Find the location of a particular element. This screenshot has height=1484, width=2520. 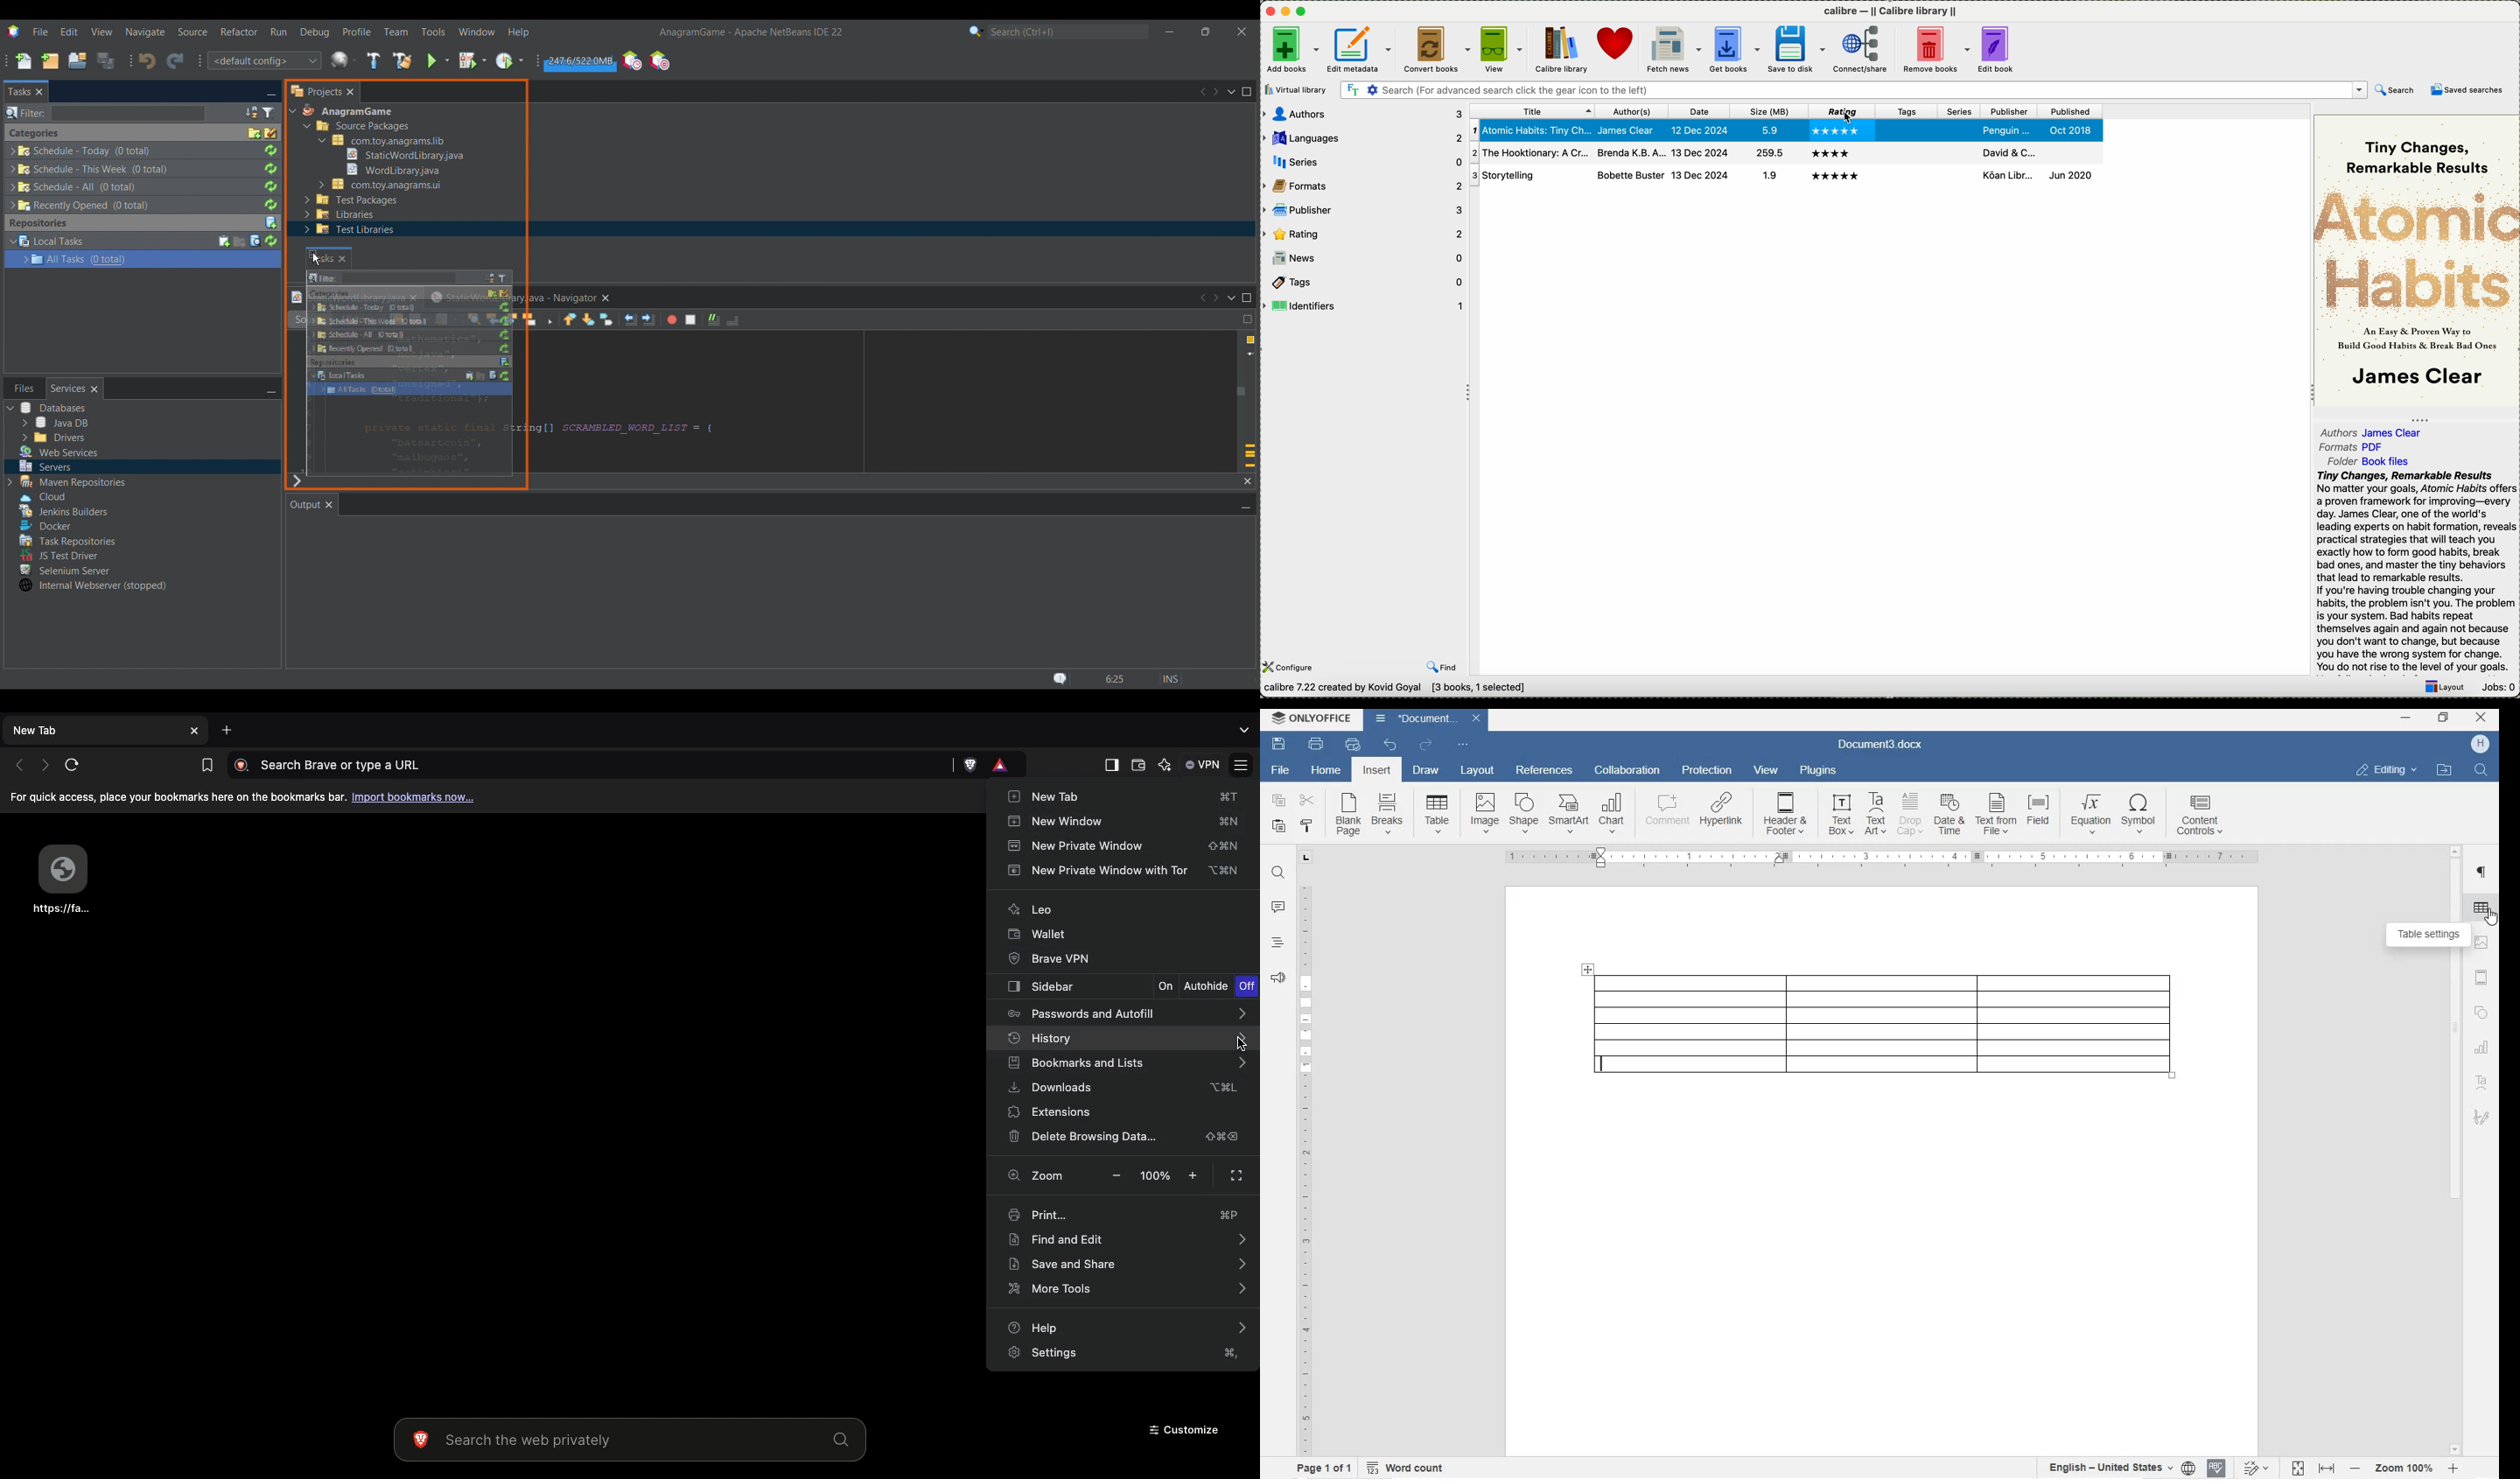

Run menu is located at coordinates (278, 32).